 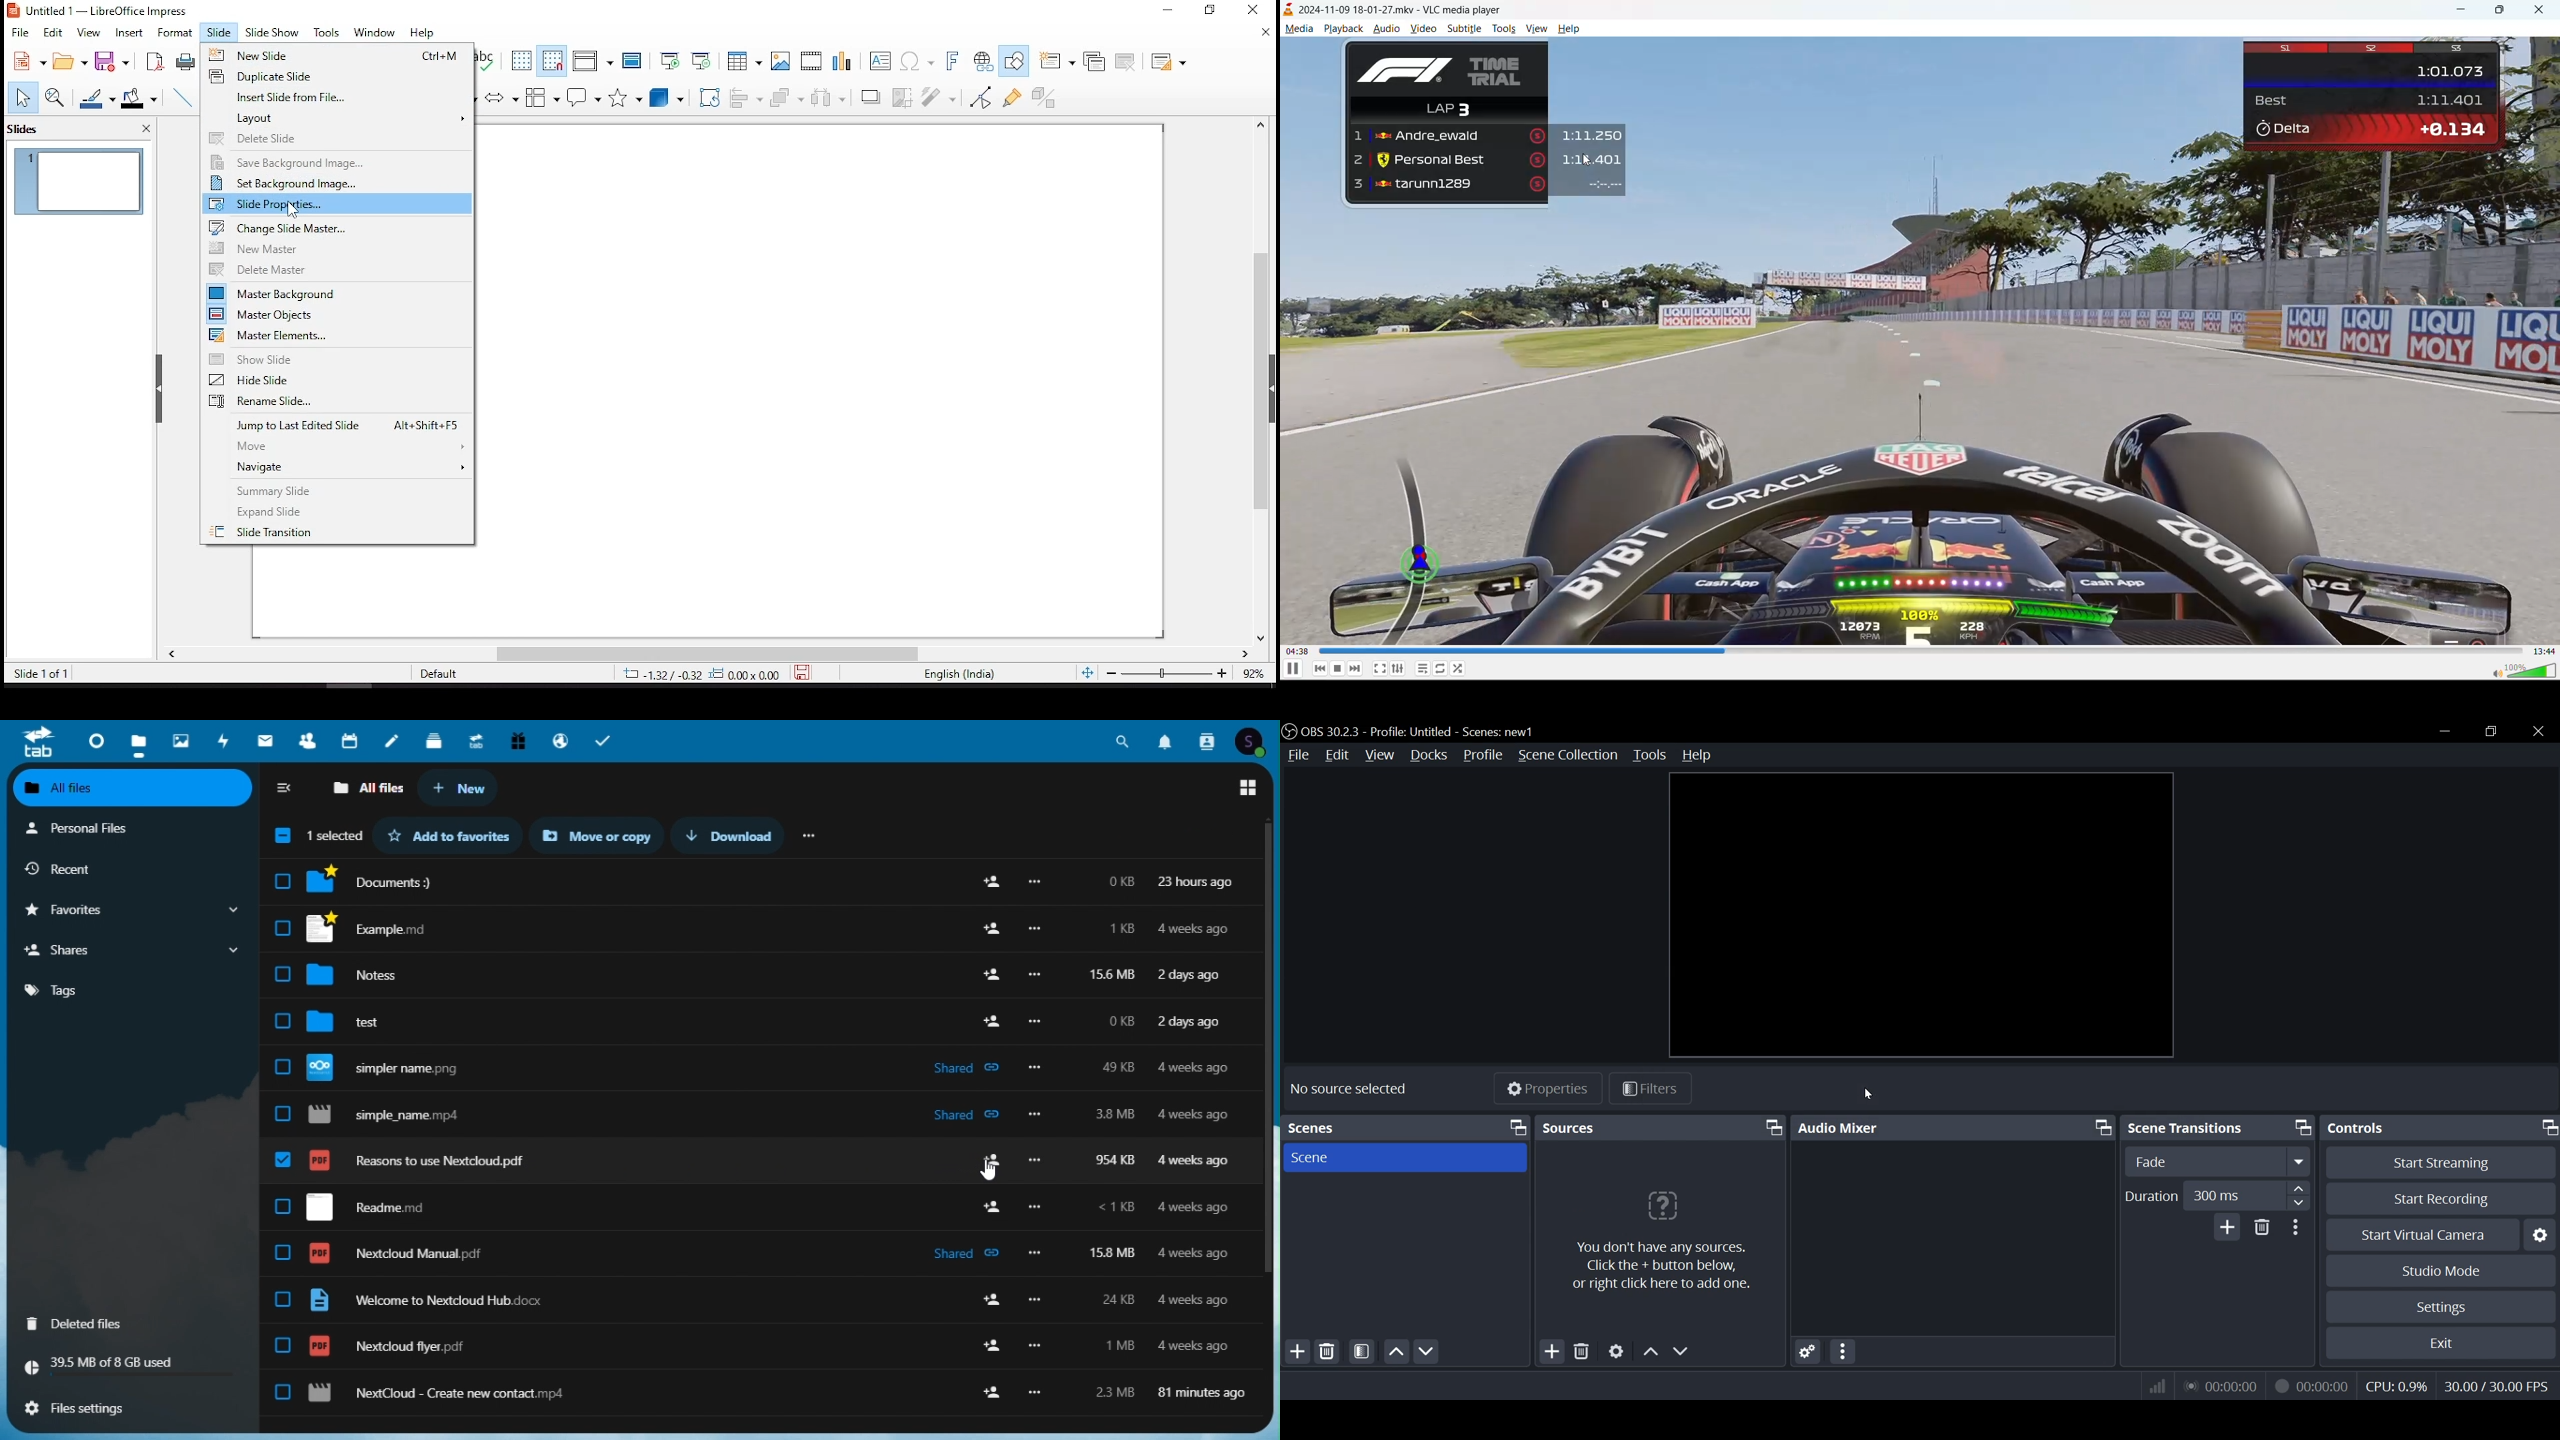 I want to click on shared, so click(x=963, y=1251).